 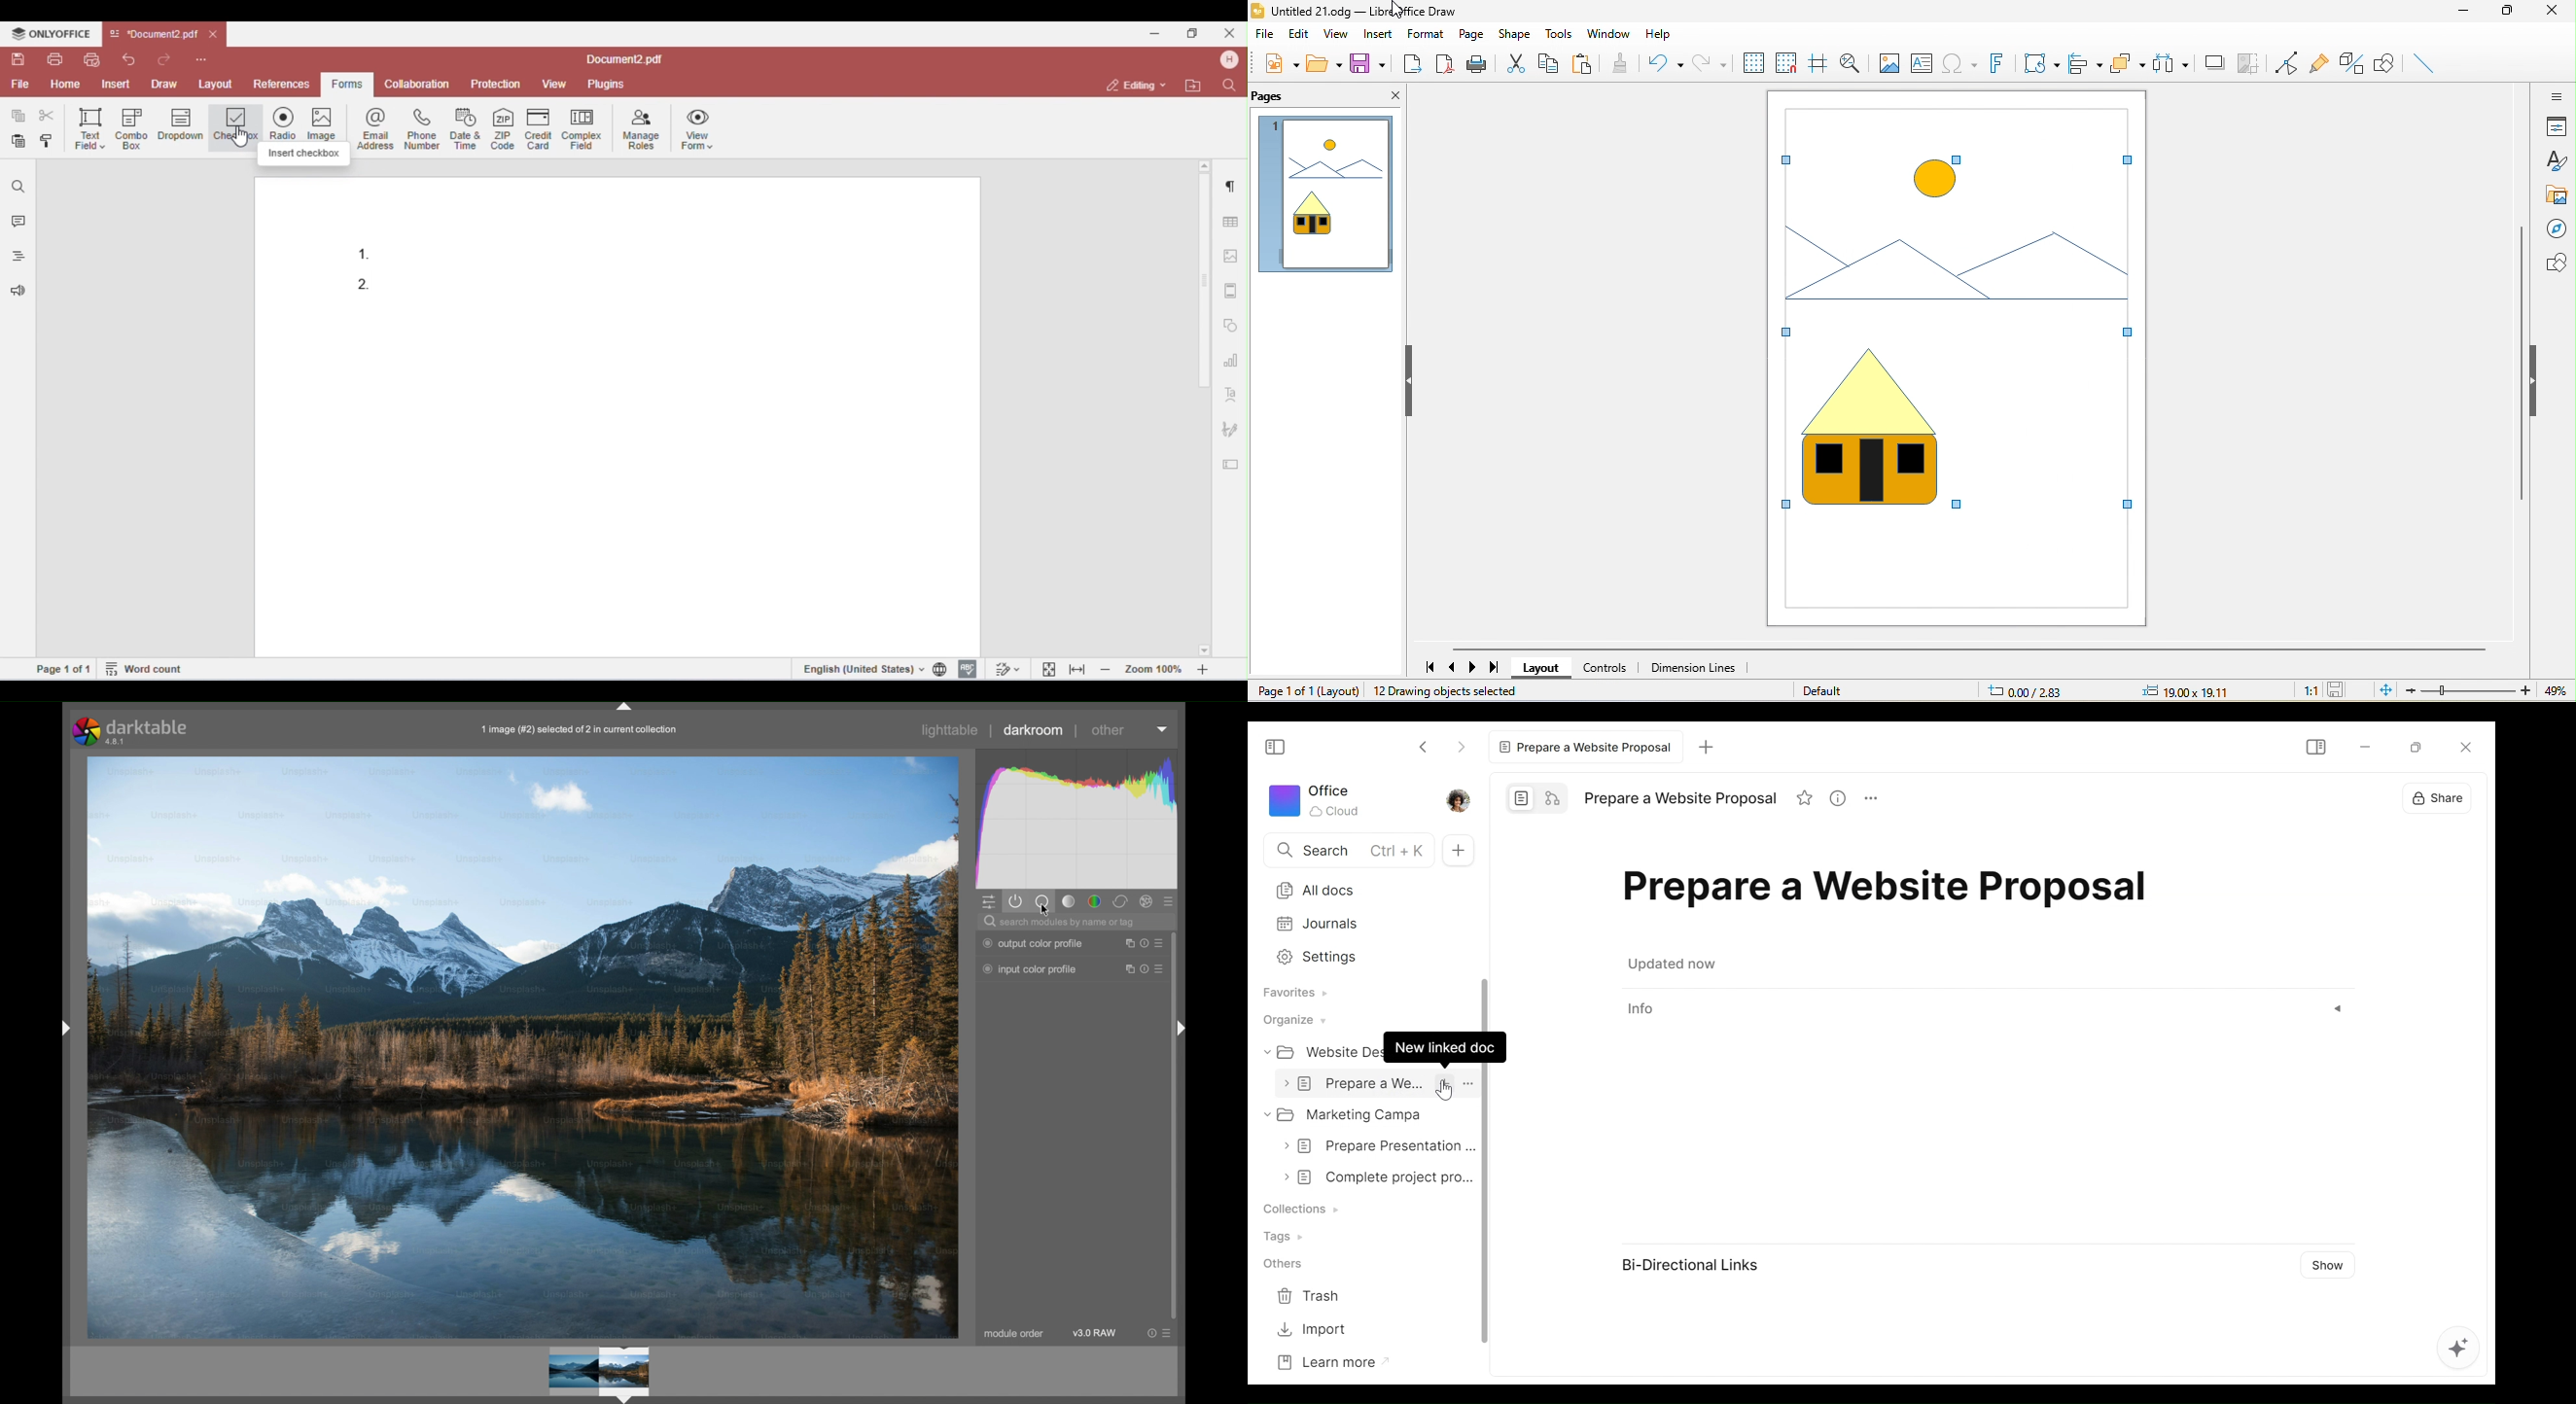 What do you see at coordinates (2250, 62) in the screenshot?
I see `crop` at bounding box center [2250, 62].